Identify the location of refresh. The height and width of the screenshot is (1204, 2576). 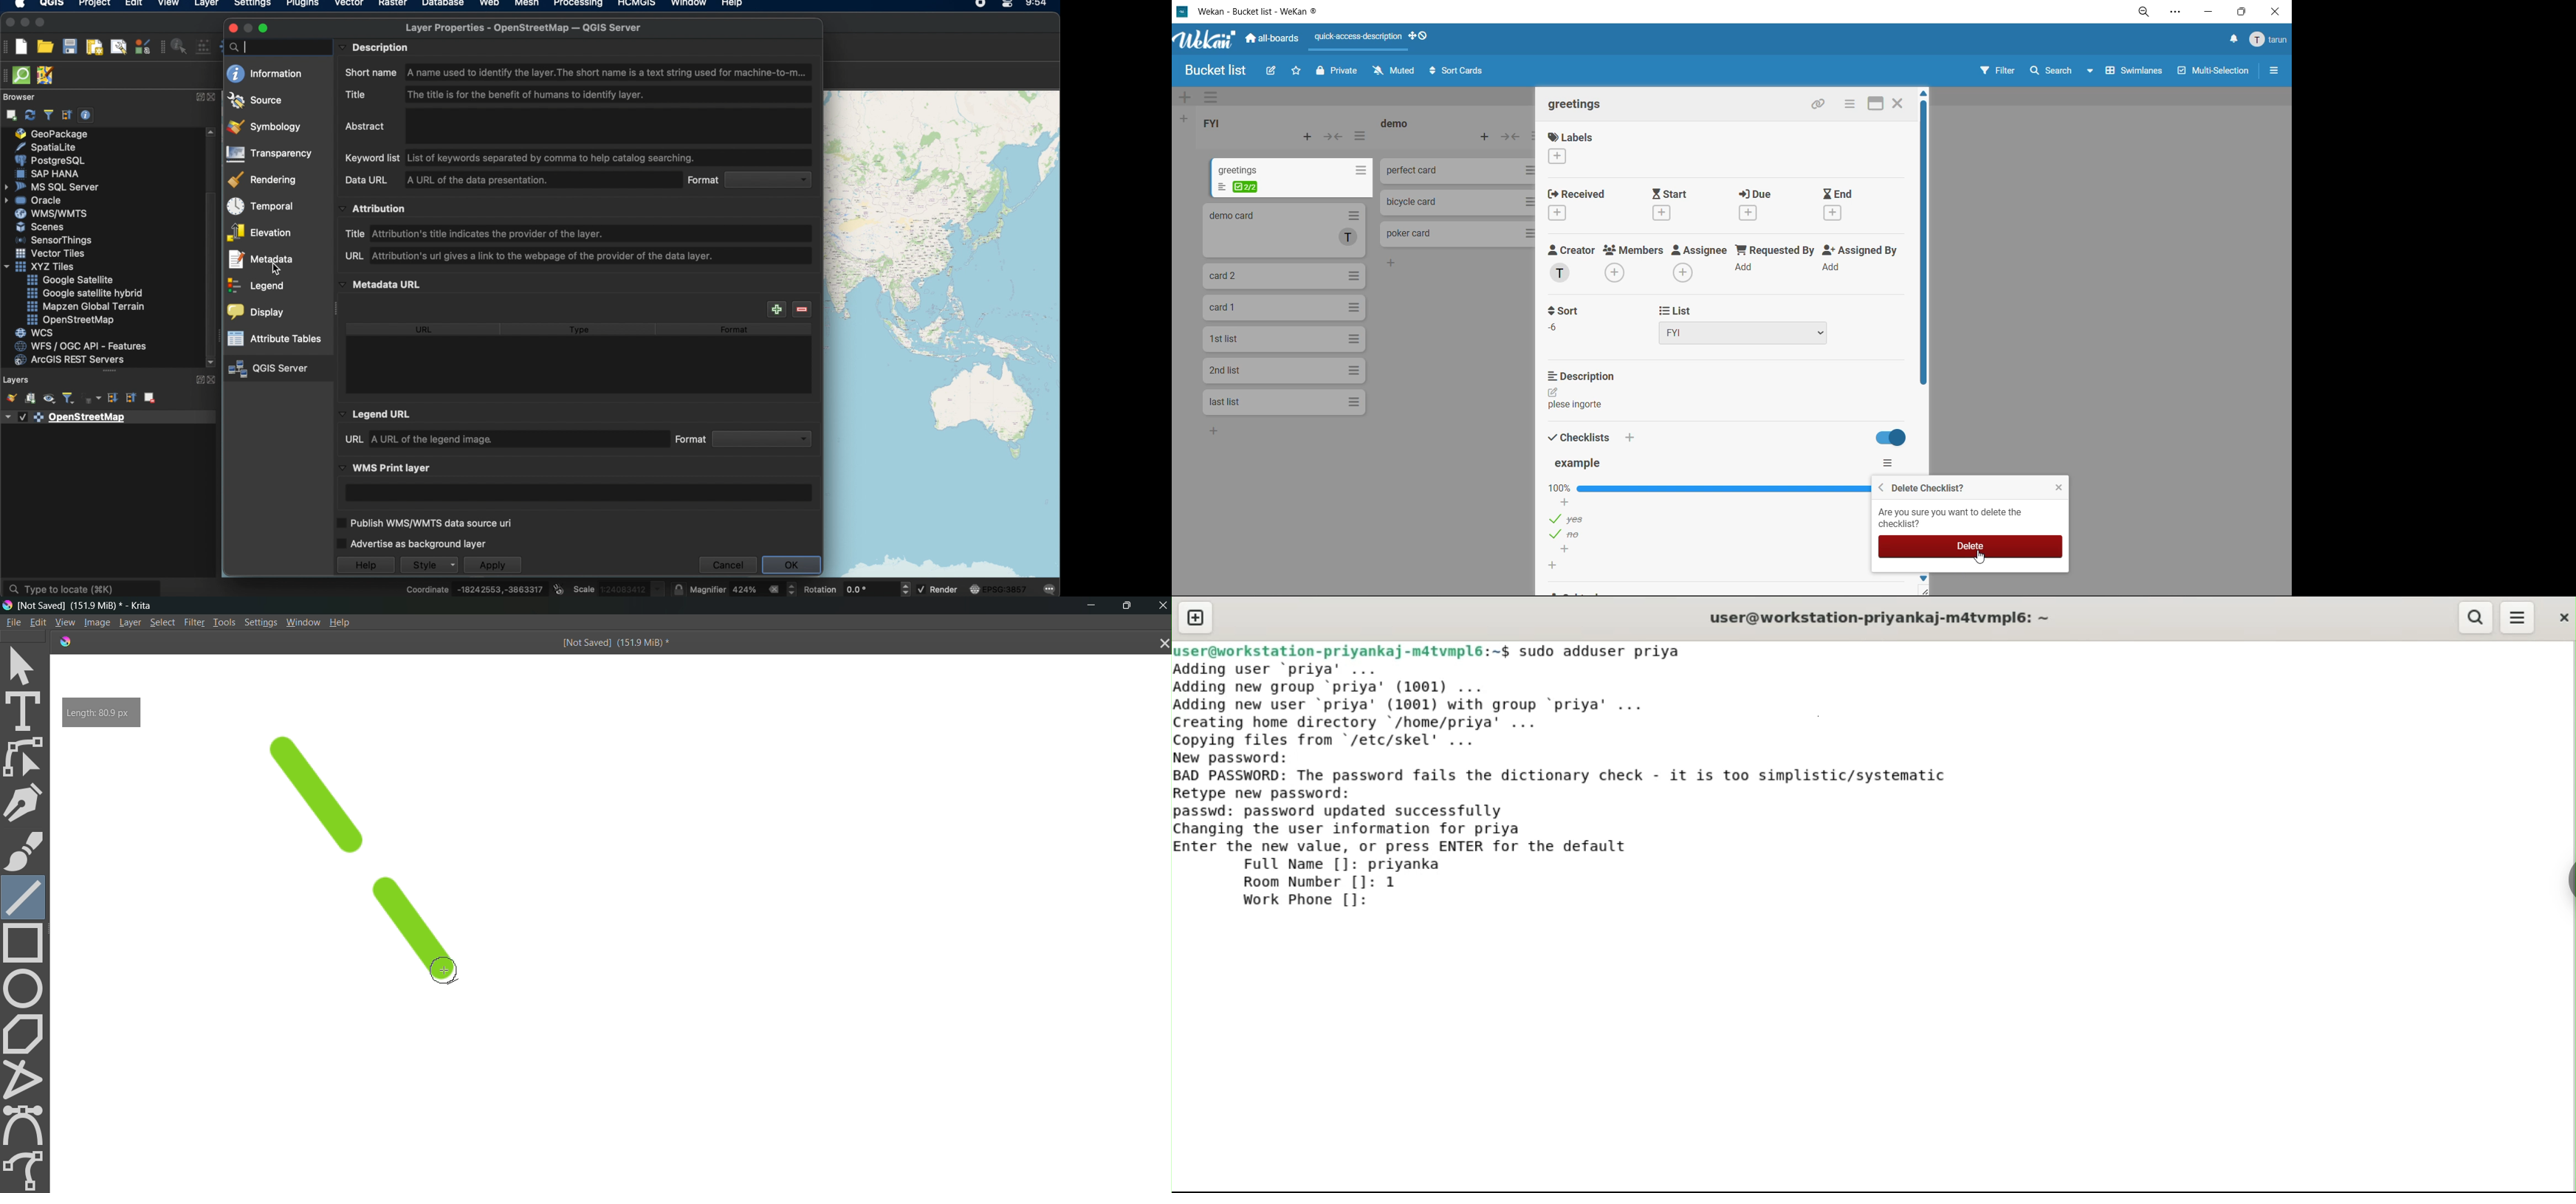
(29, 114).